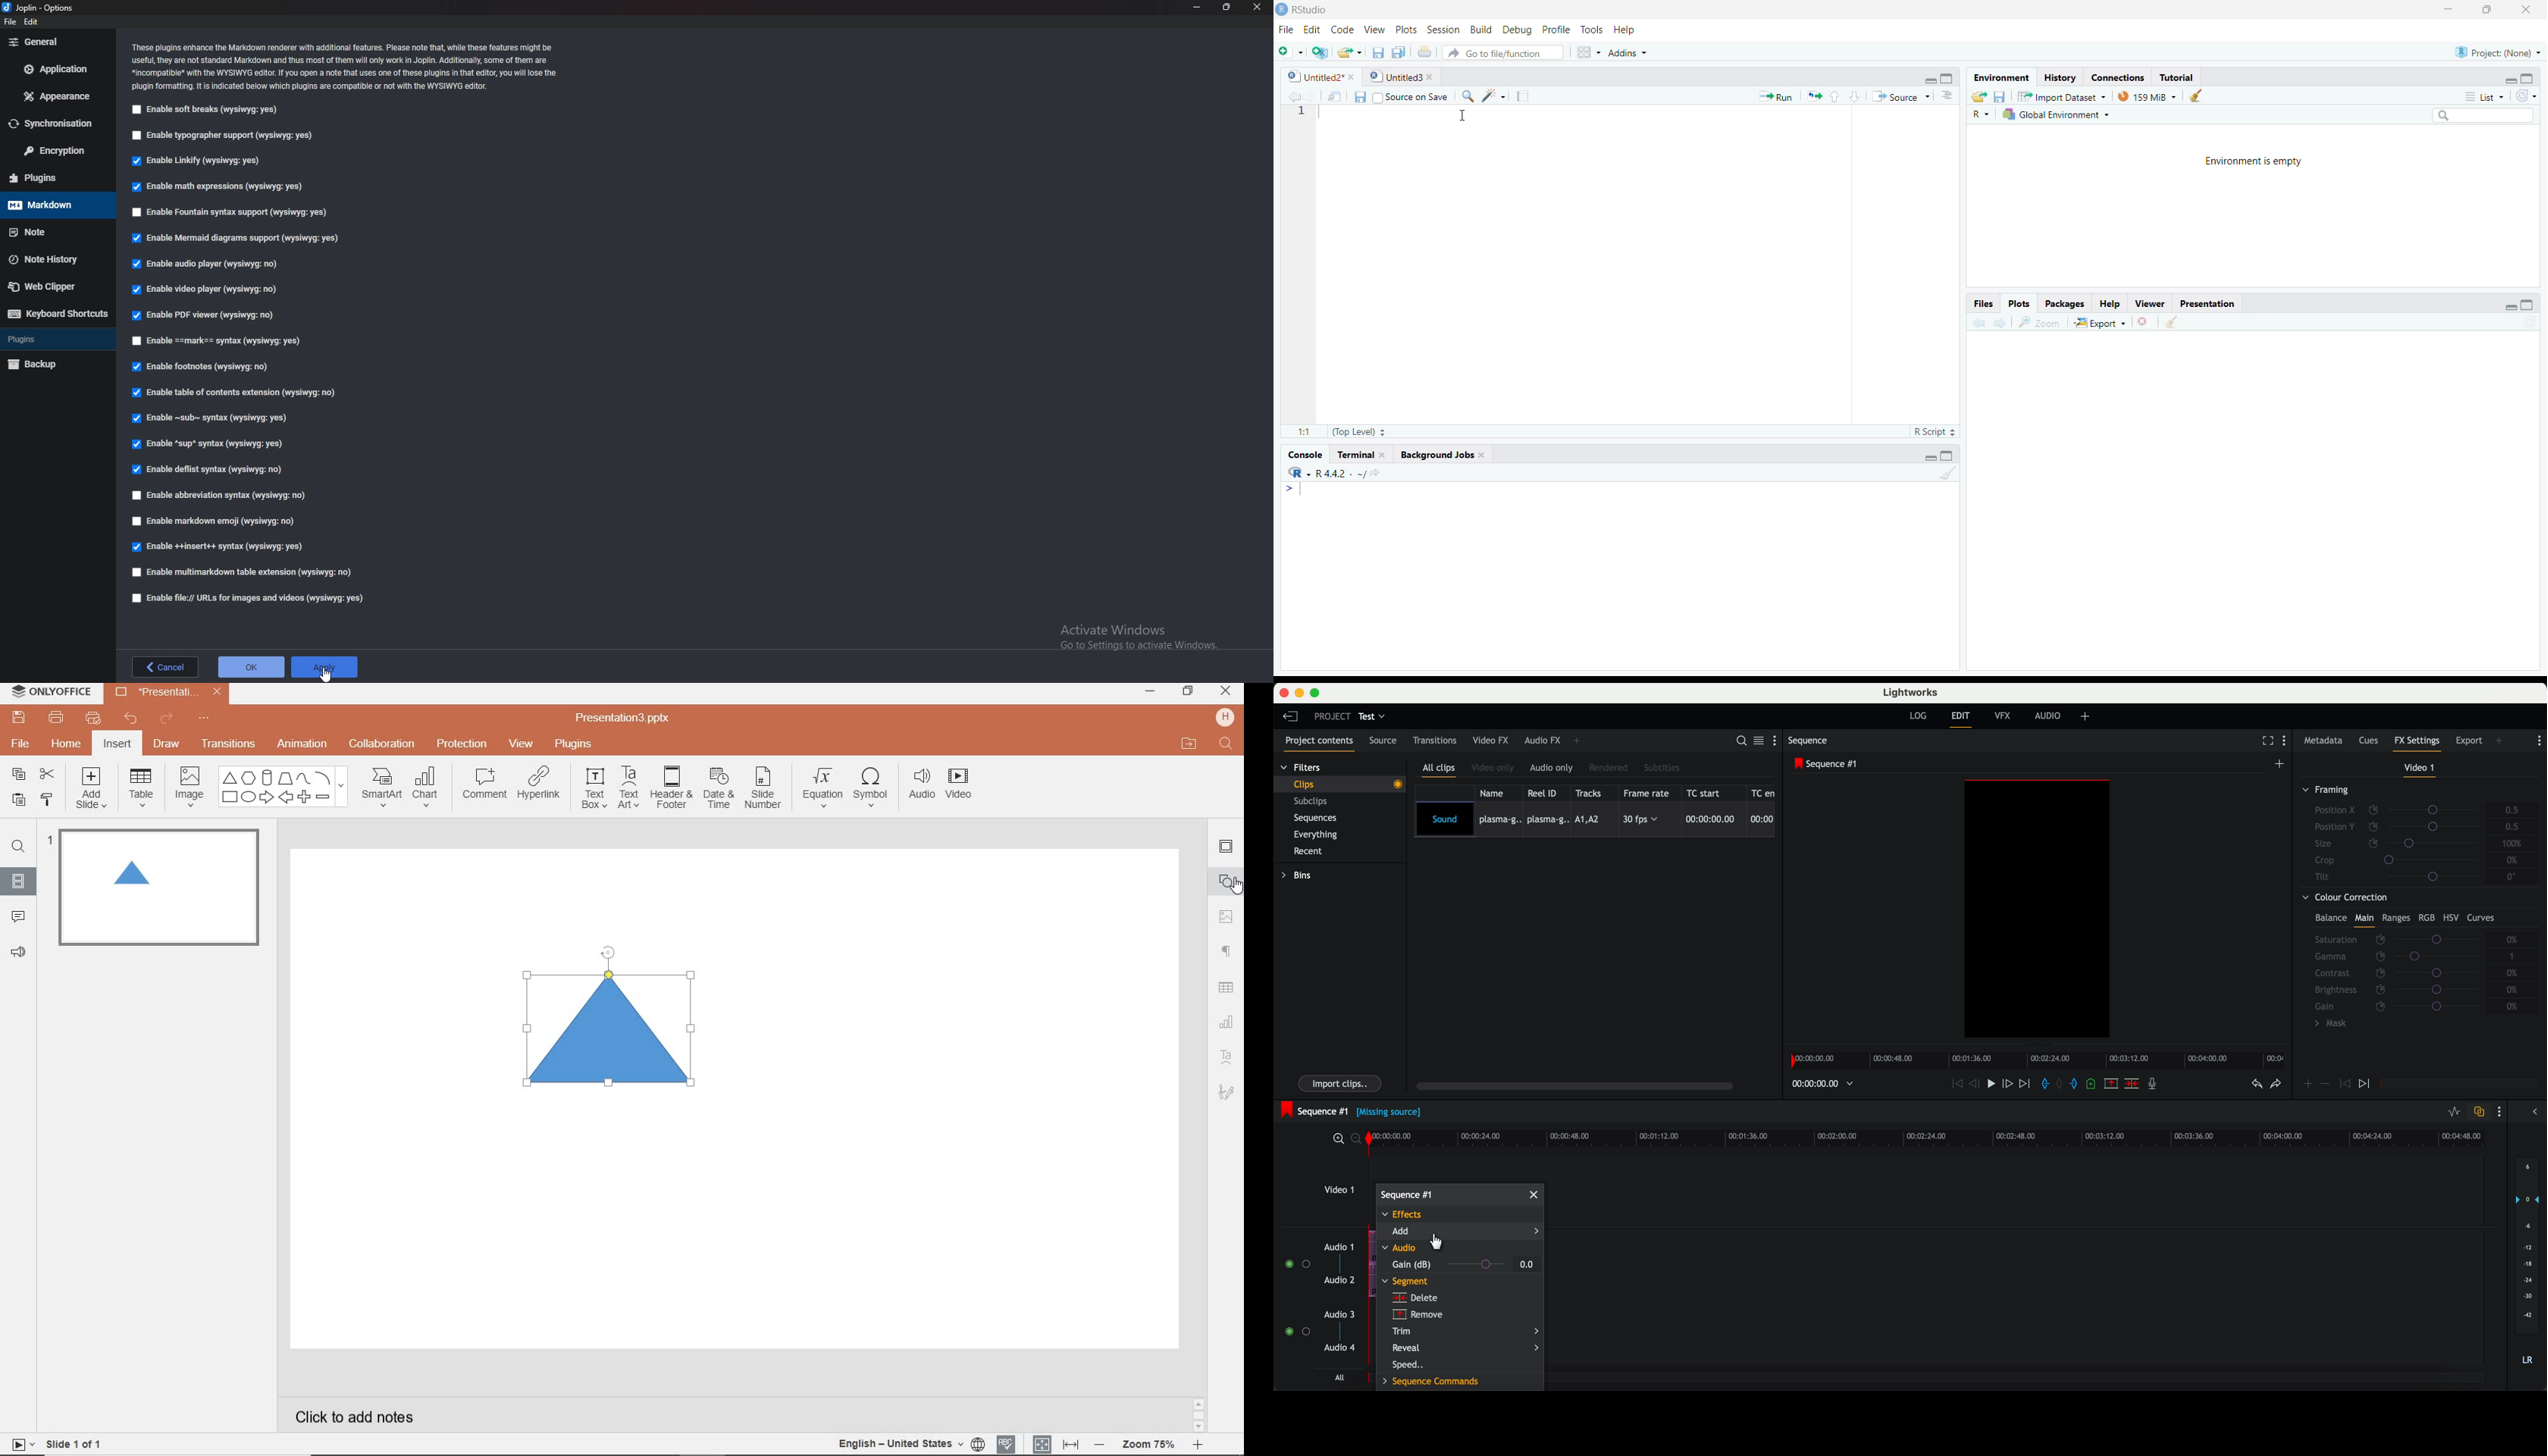 The image size is (2548, 1456). Describe the element at coordinates (1977, 324) in the screenshot. I see `Previous` at that location.